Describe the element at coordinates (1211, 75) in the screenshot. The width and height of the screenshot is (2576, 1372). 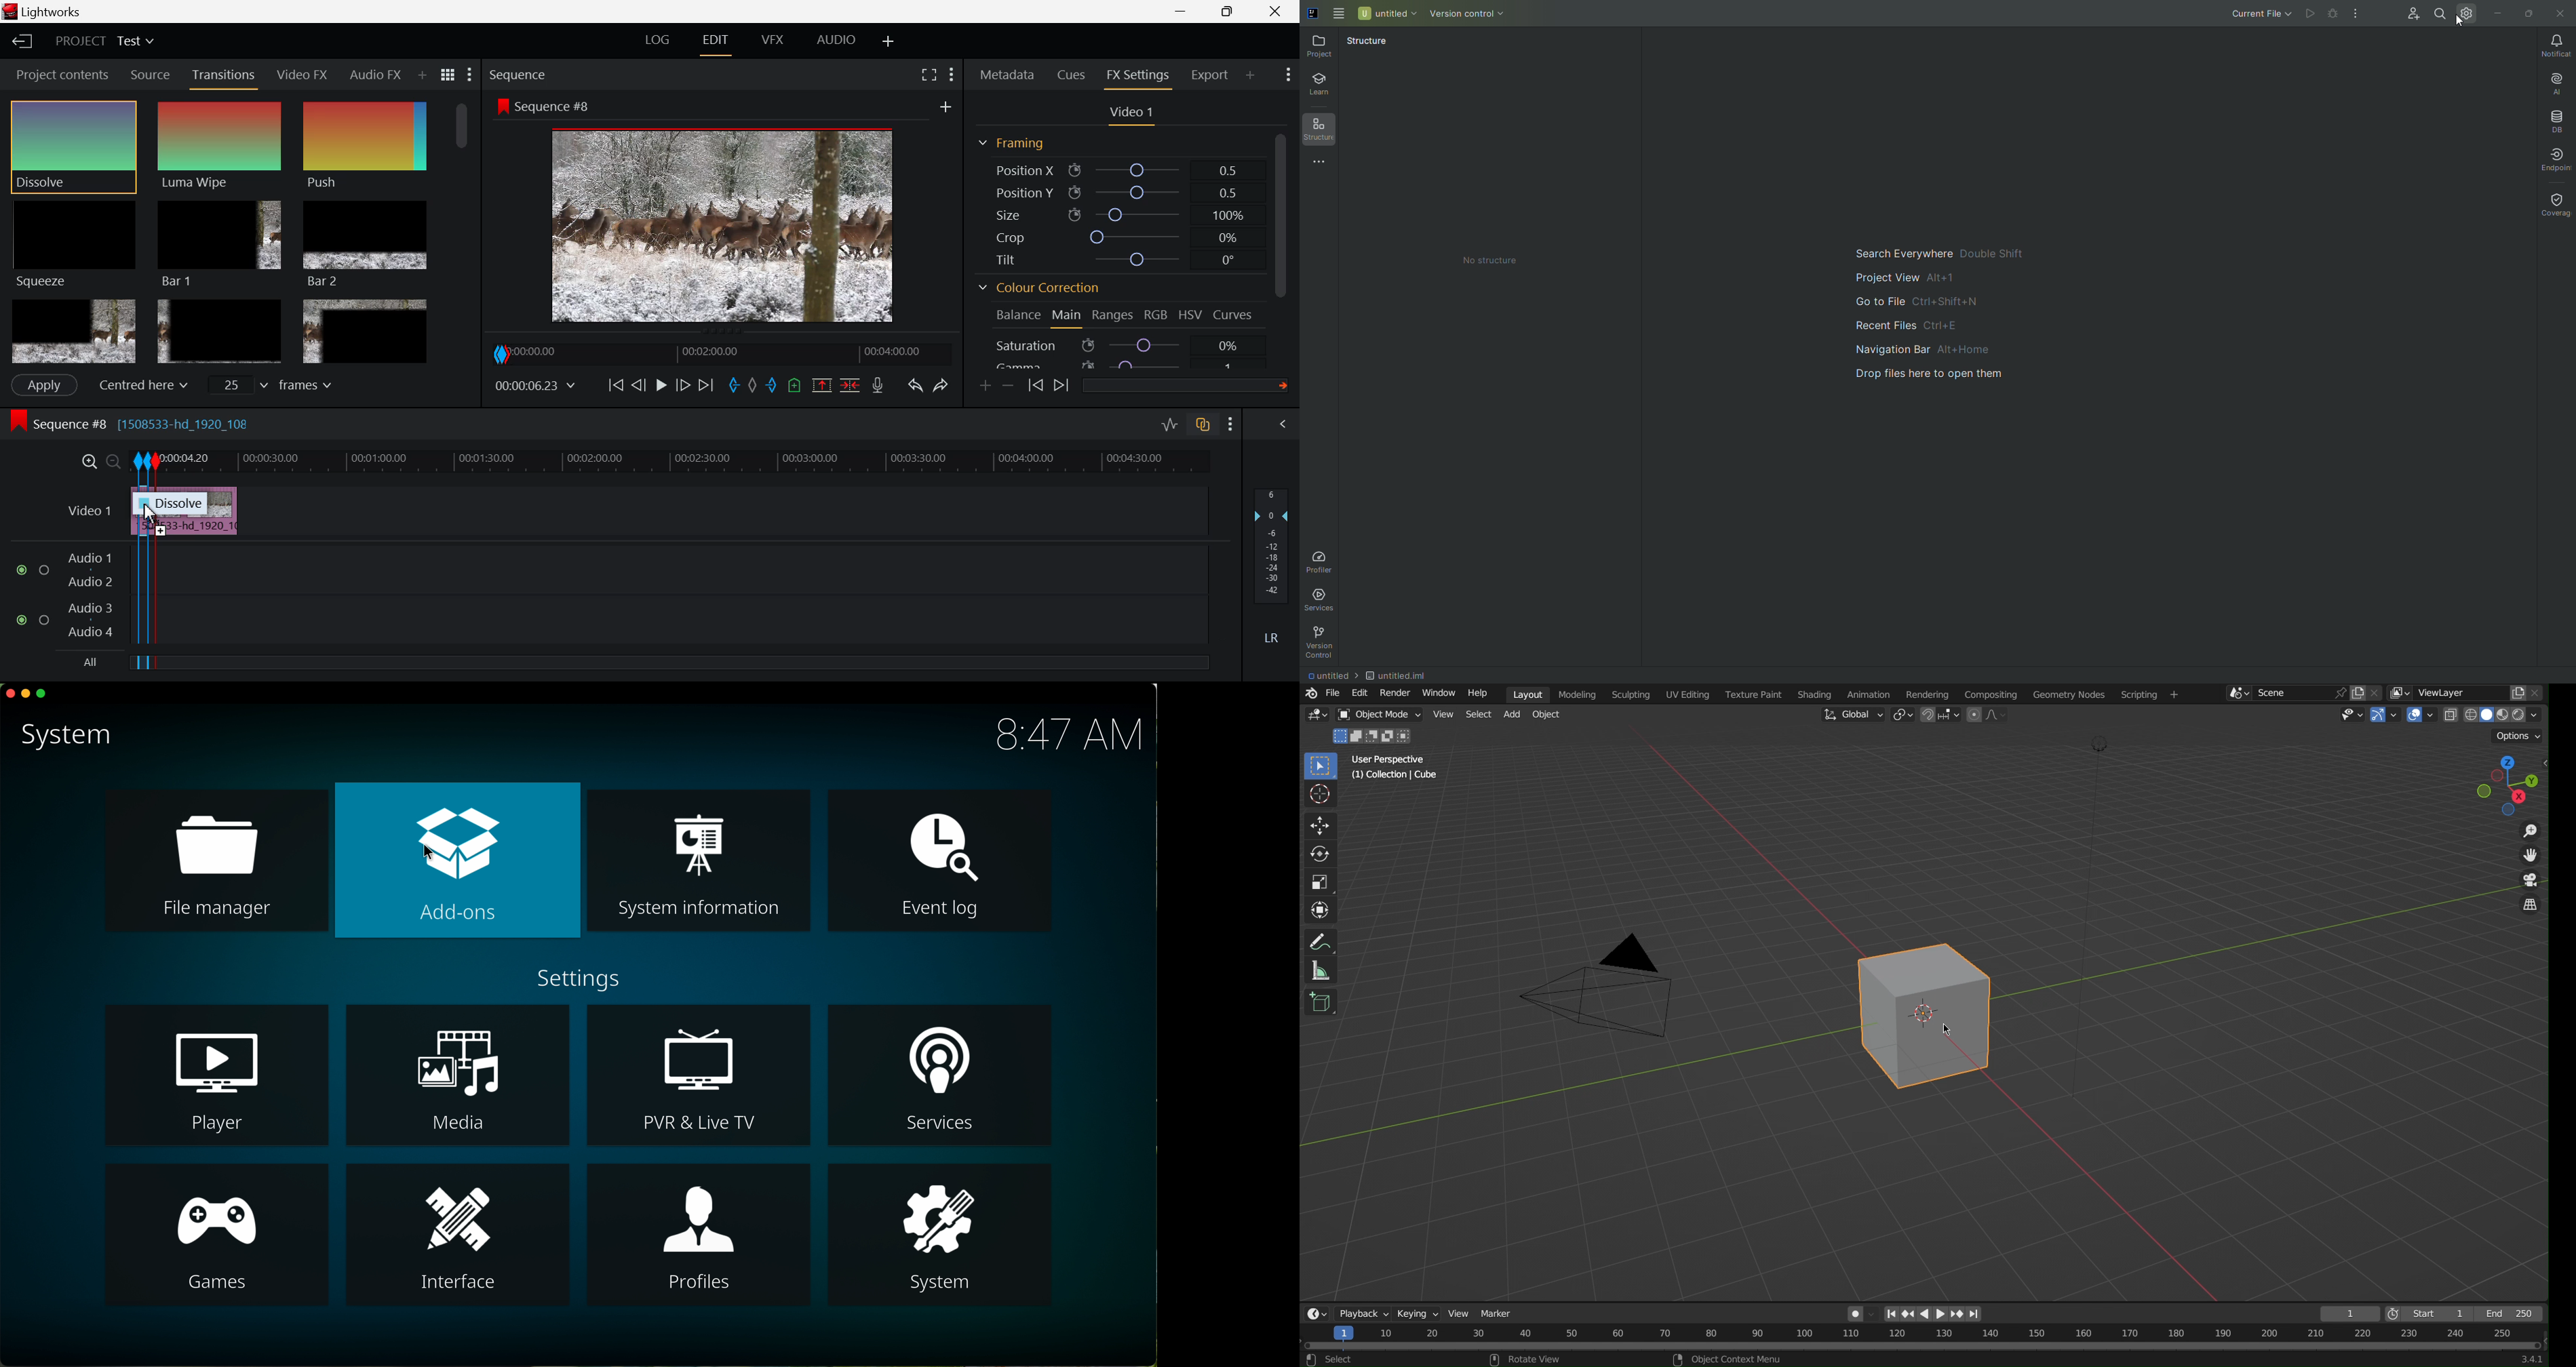
I see `Export` at that location.